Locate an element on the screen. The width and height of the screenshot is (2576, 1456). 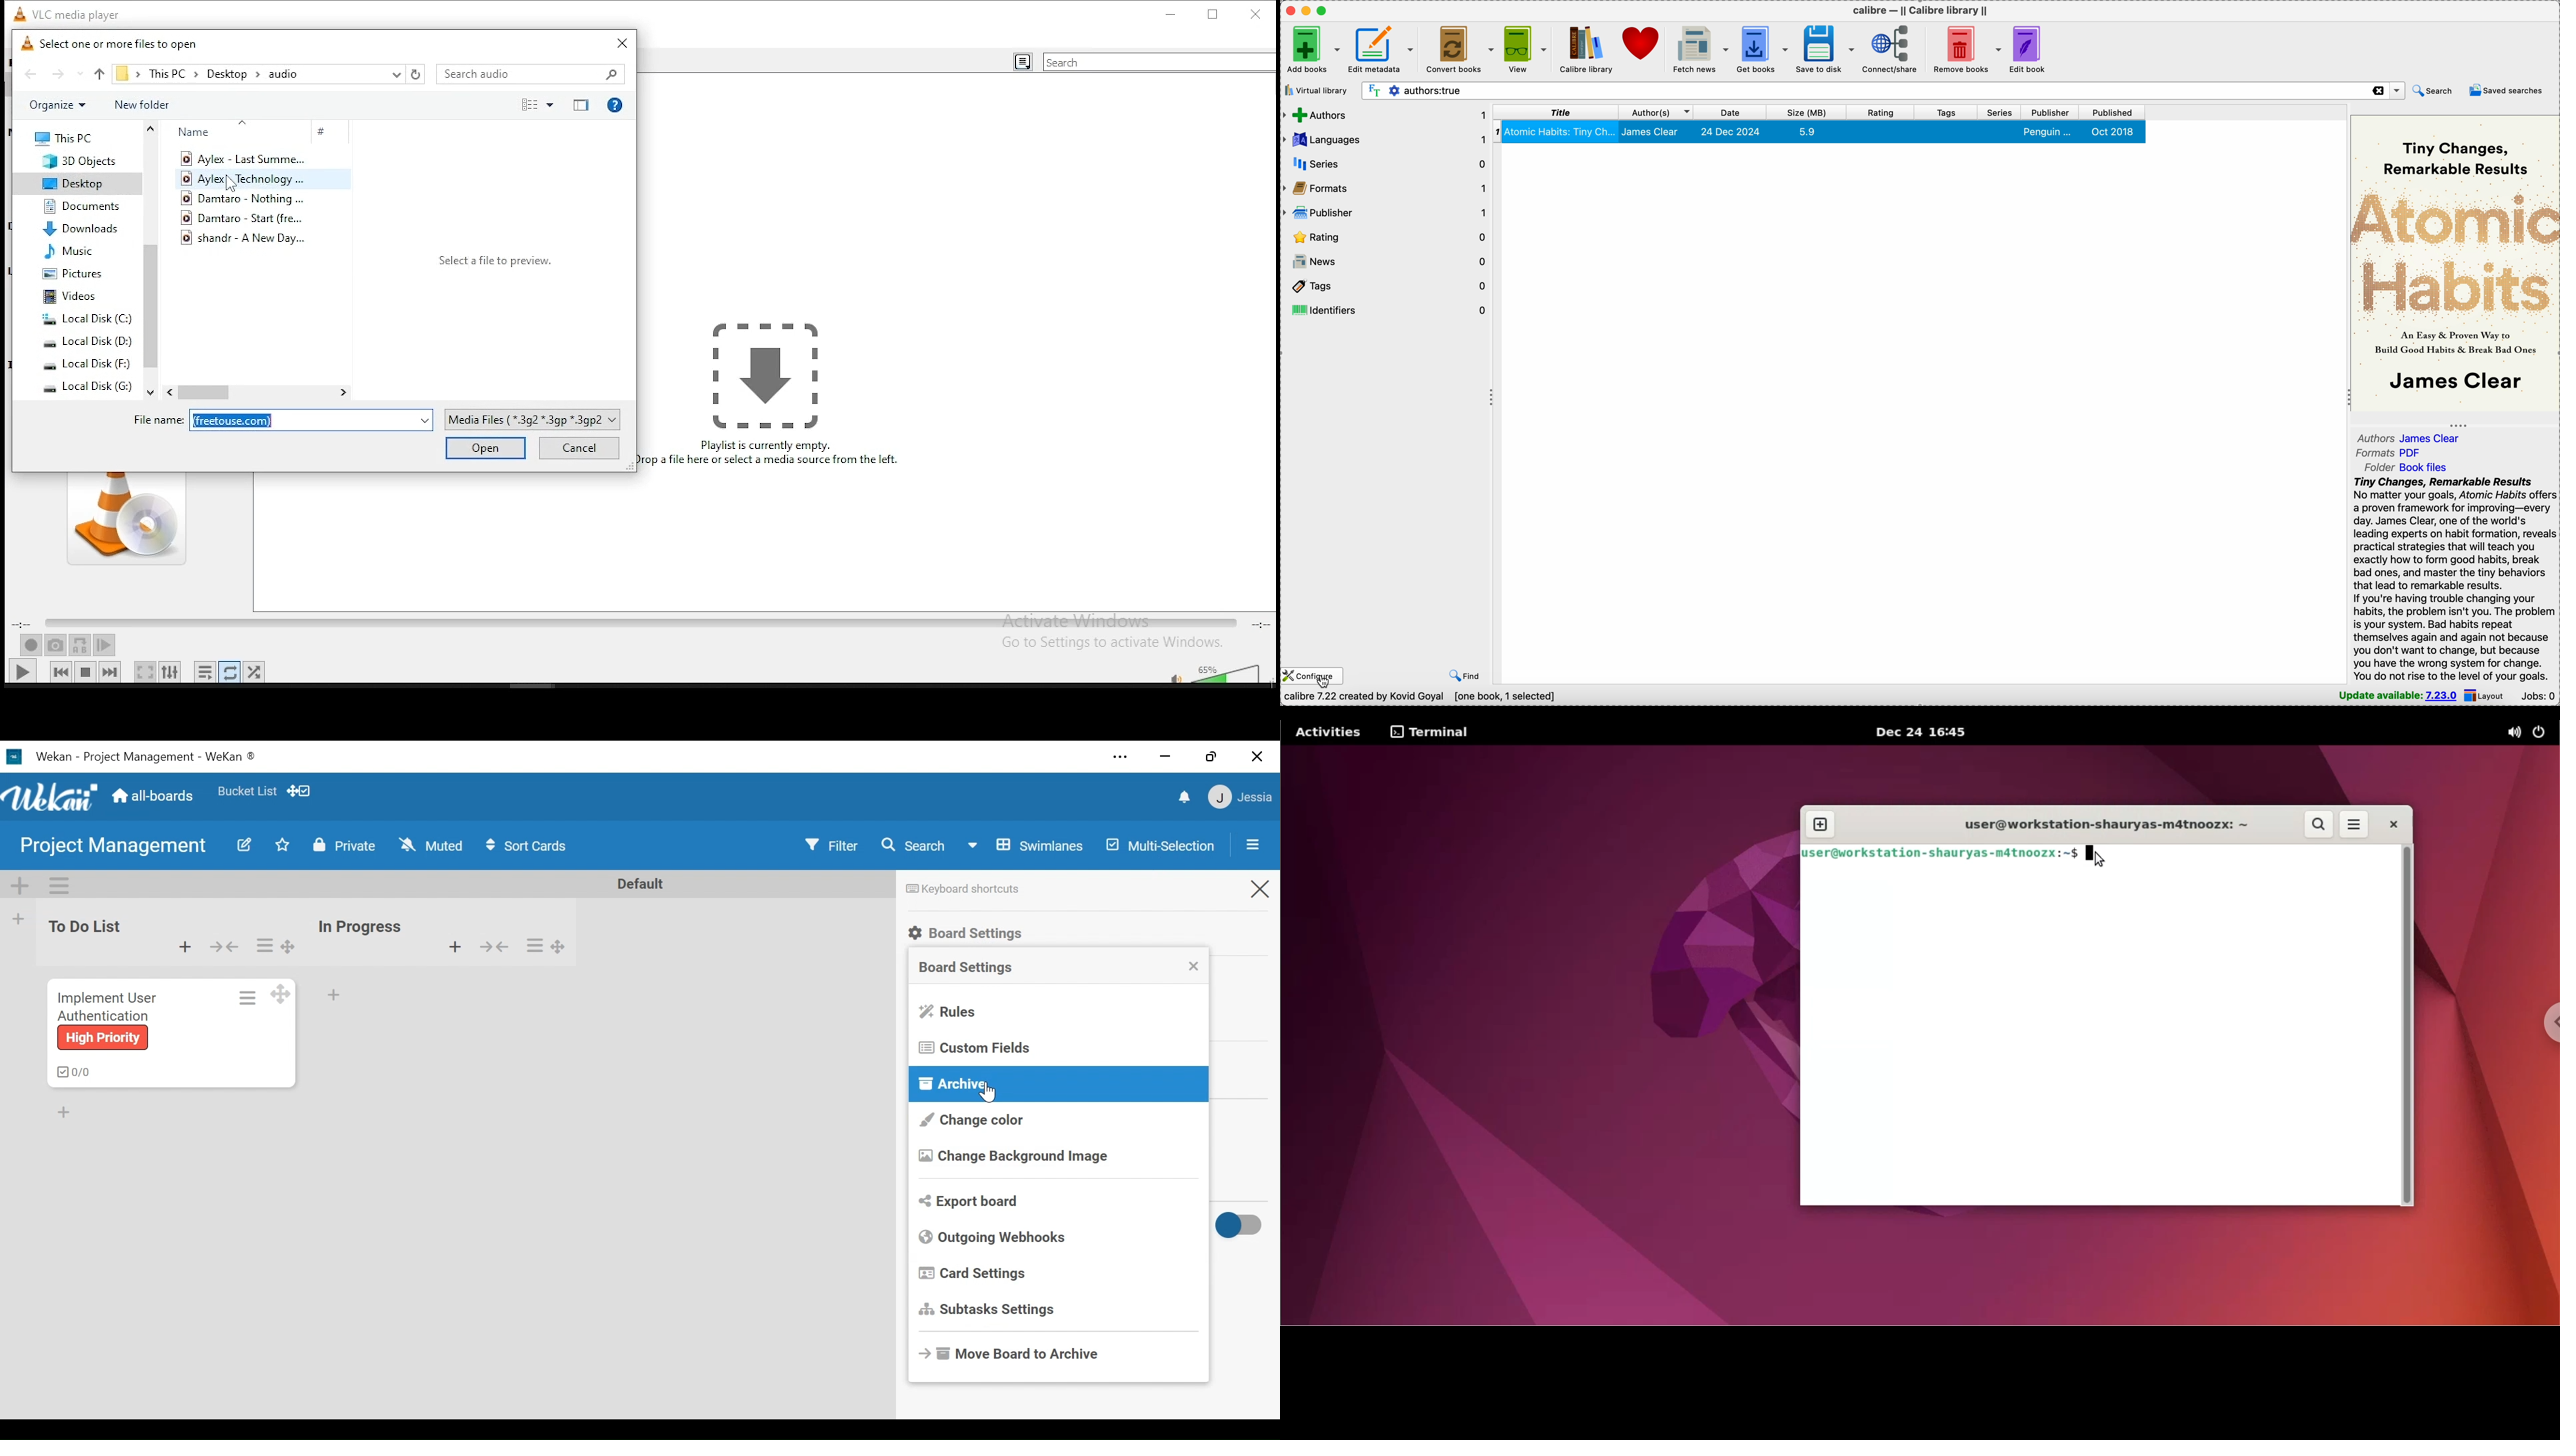
date is located at coordinates (1733, 112).